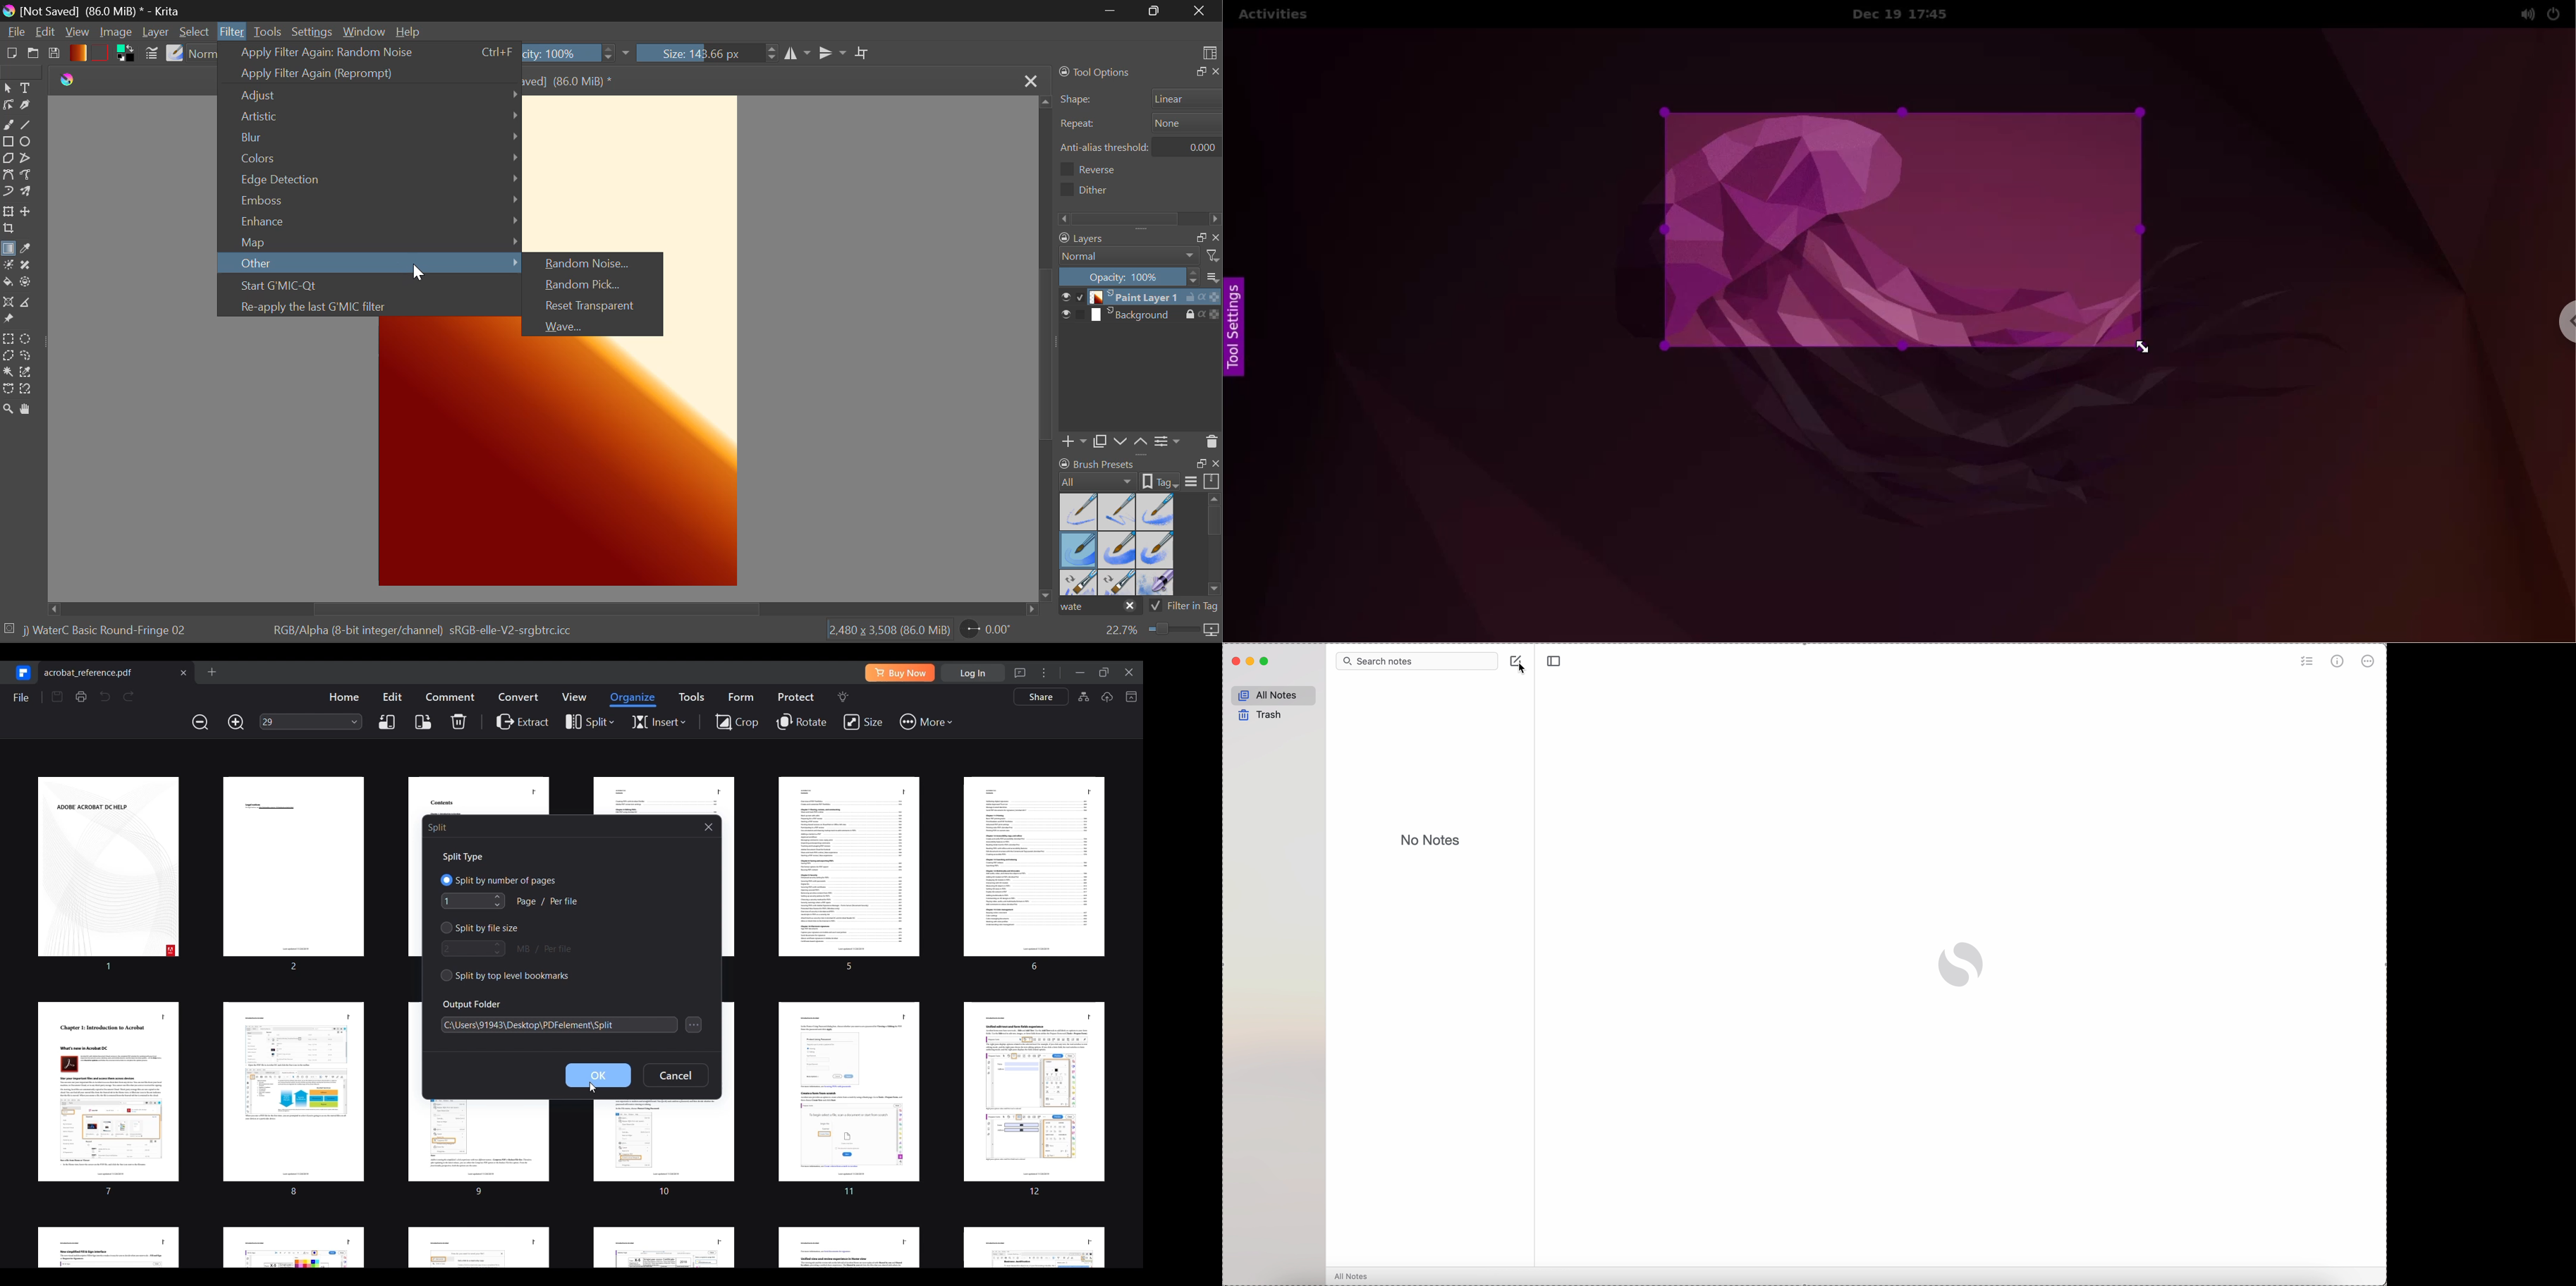 This screenshot has height=1288, width=2576. Describe the element at coordinates (1215, 465) in the screenshot. I see `close` at that location.